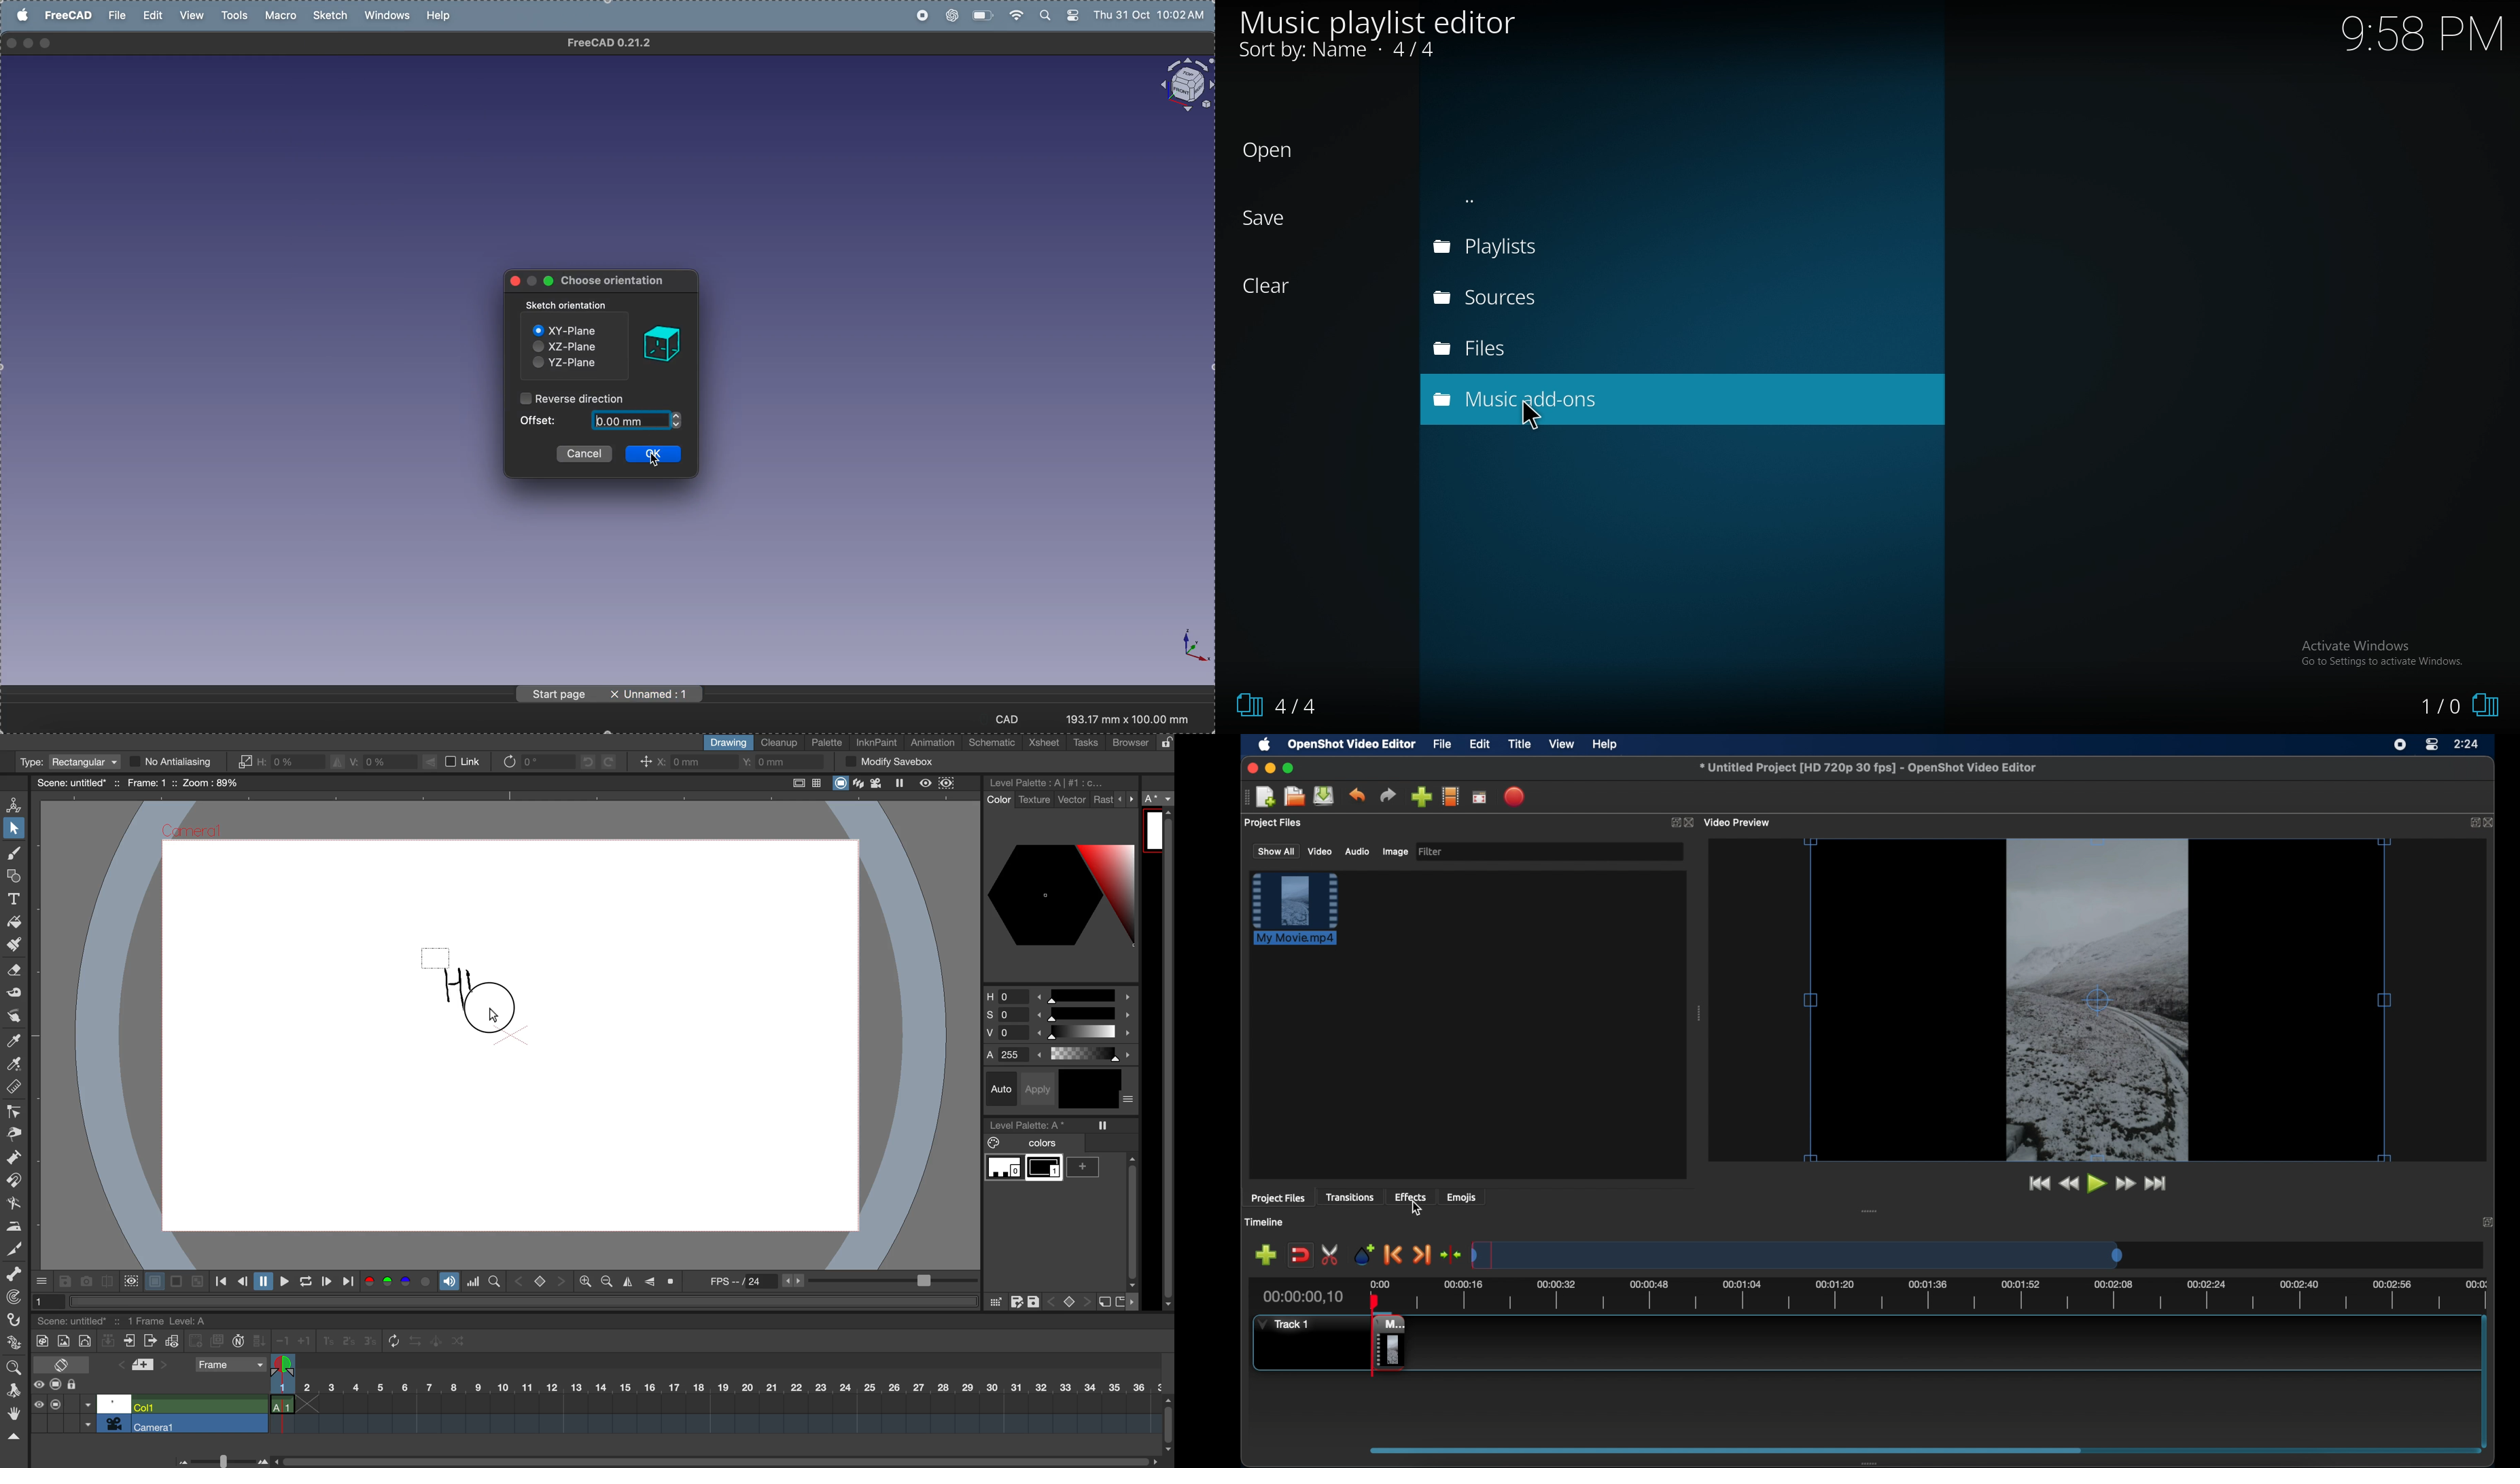 This screenshot has width=2520, height=1484. Describe the element at coordinates (302, 1282) in the screenshot. I see `loop` at that location.